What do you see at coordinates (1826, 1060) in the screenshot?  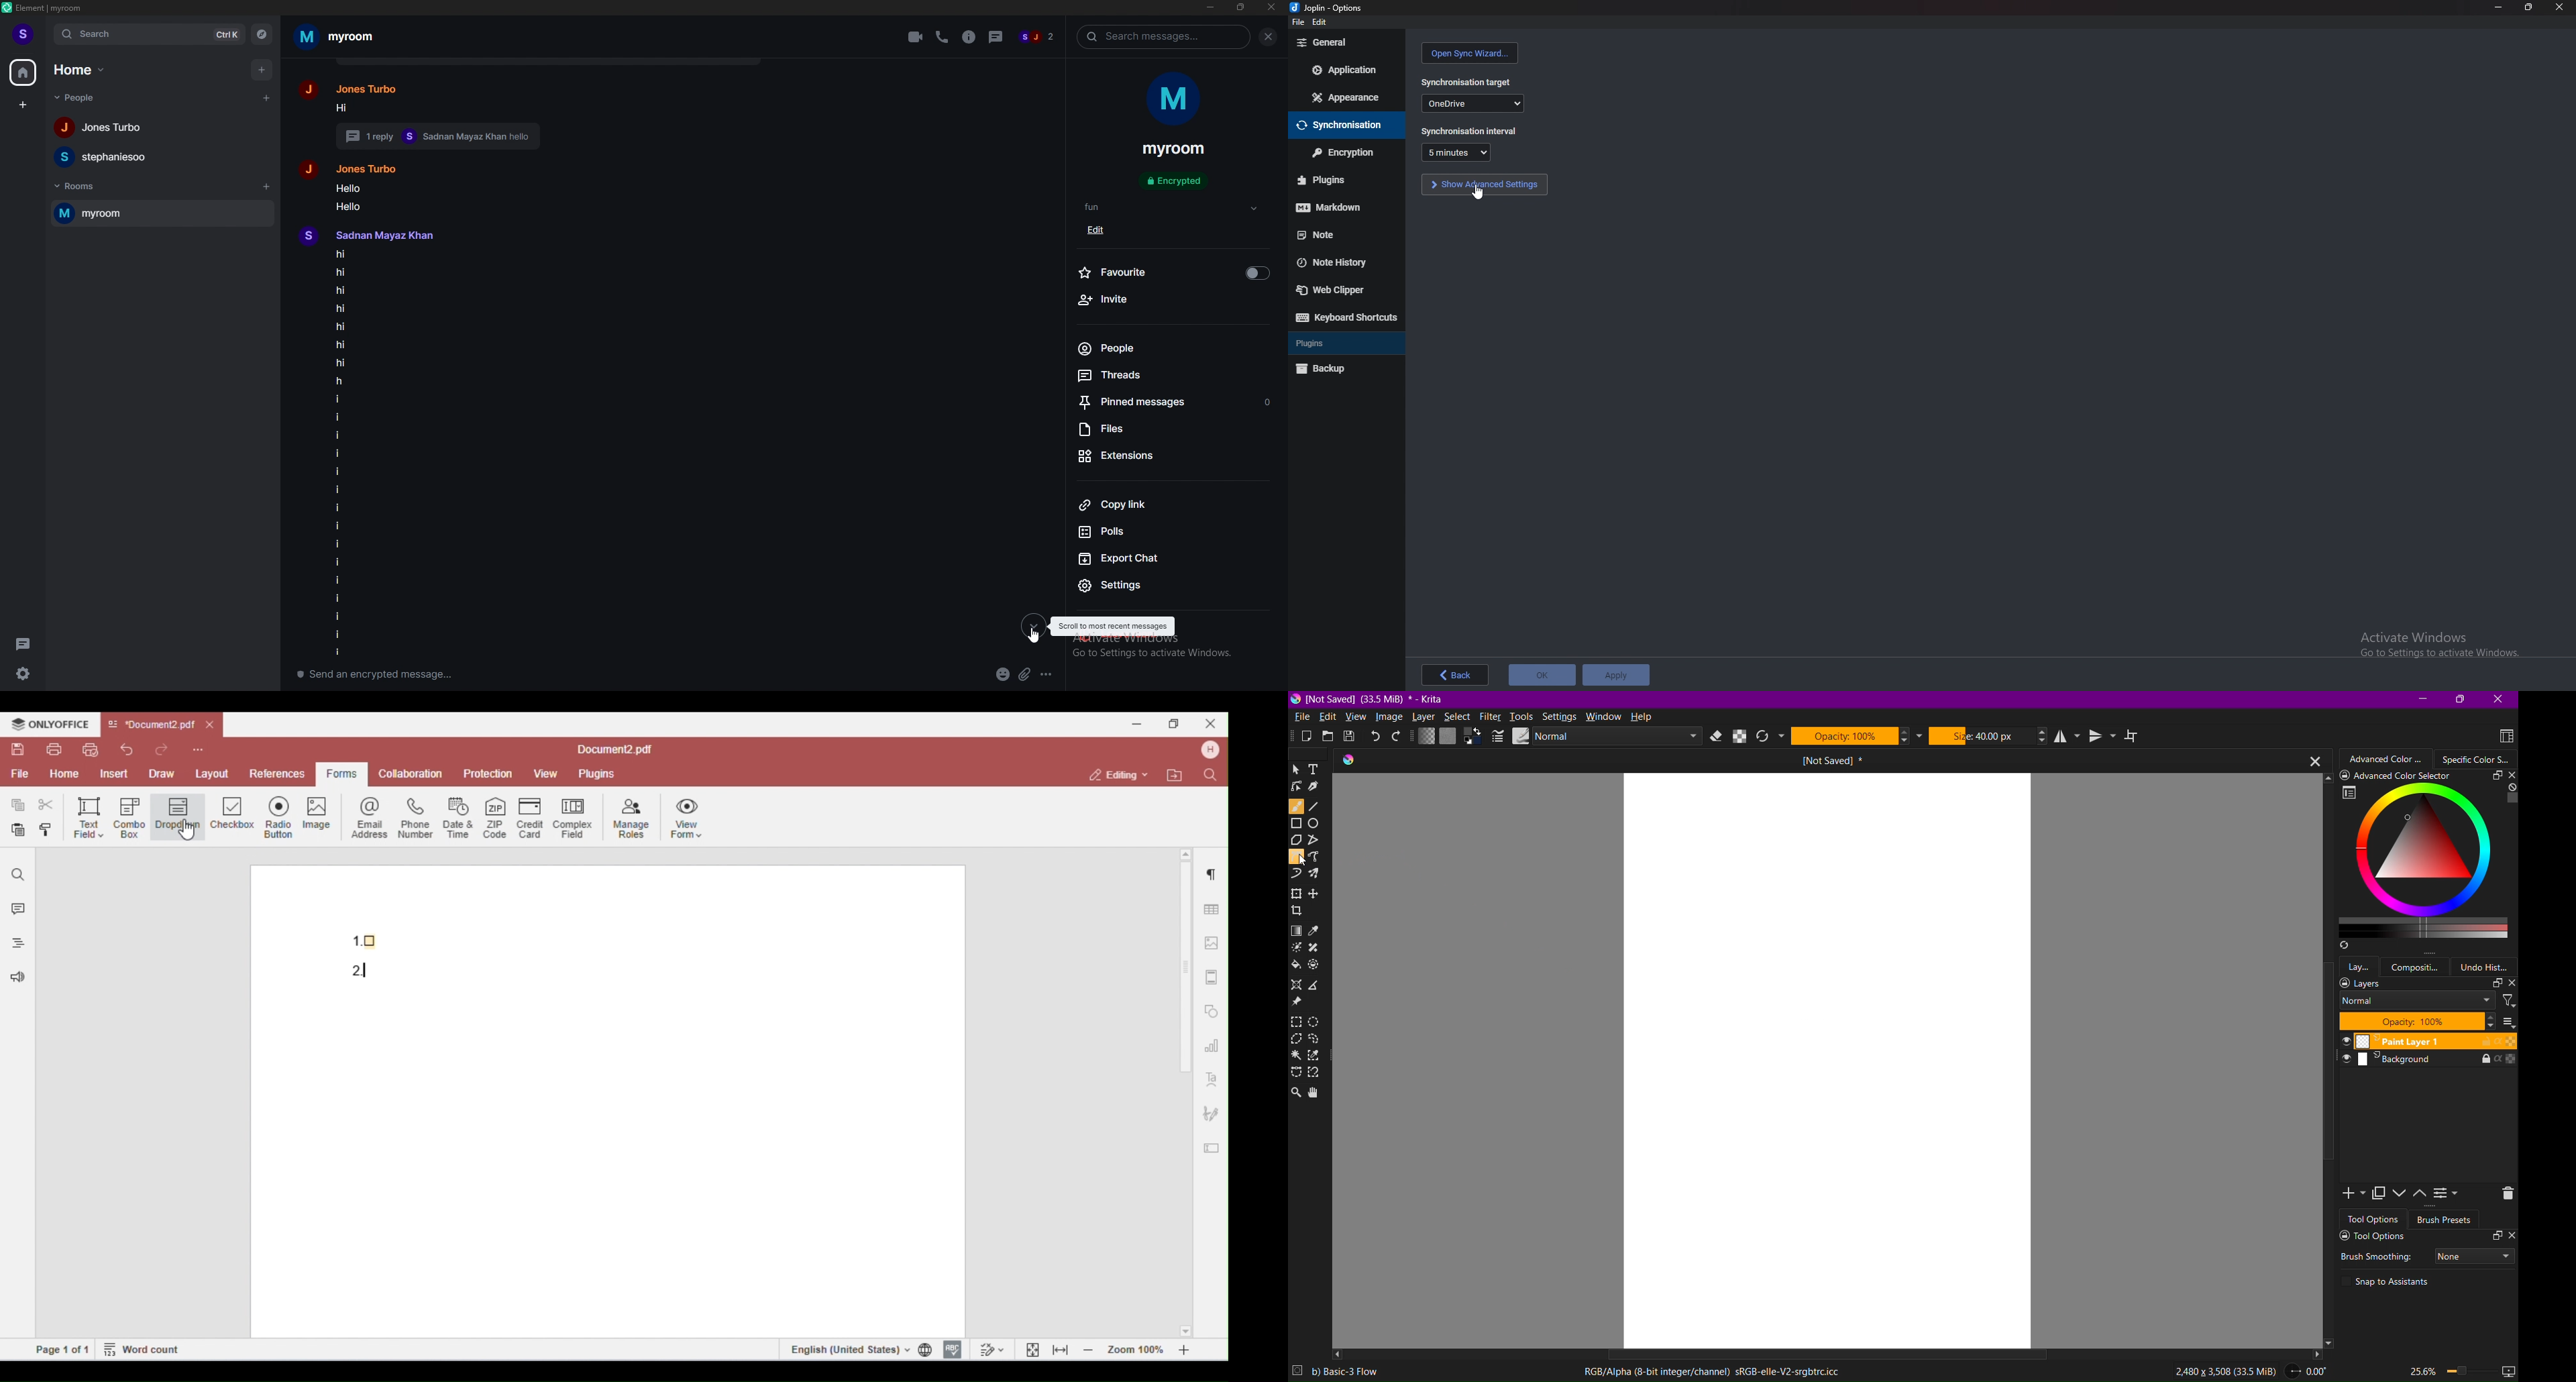 I see `canvas` at bounding box center [1826, 1060].